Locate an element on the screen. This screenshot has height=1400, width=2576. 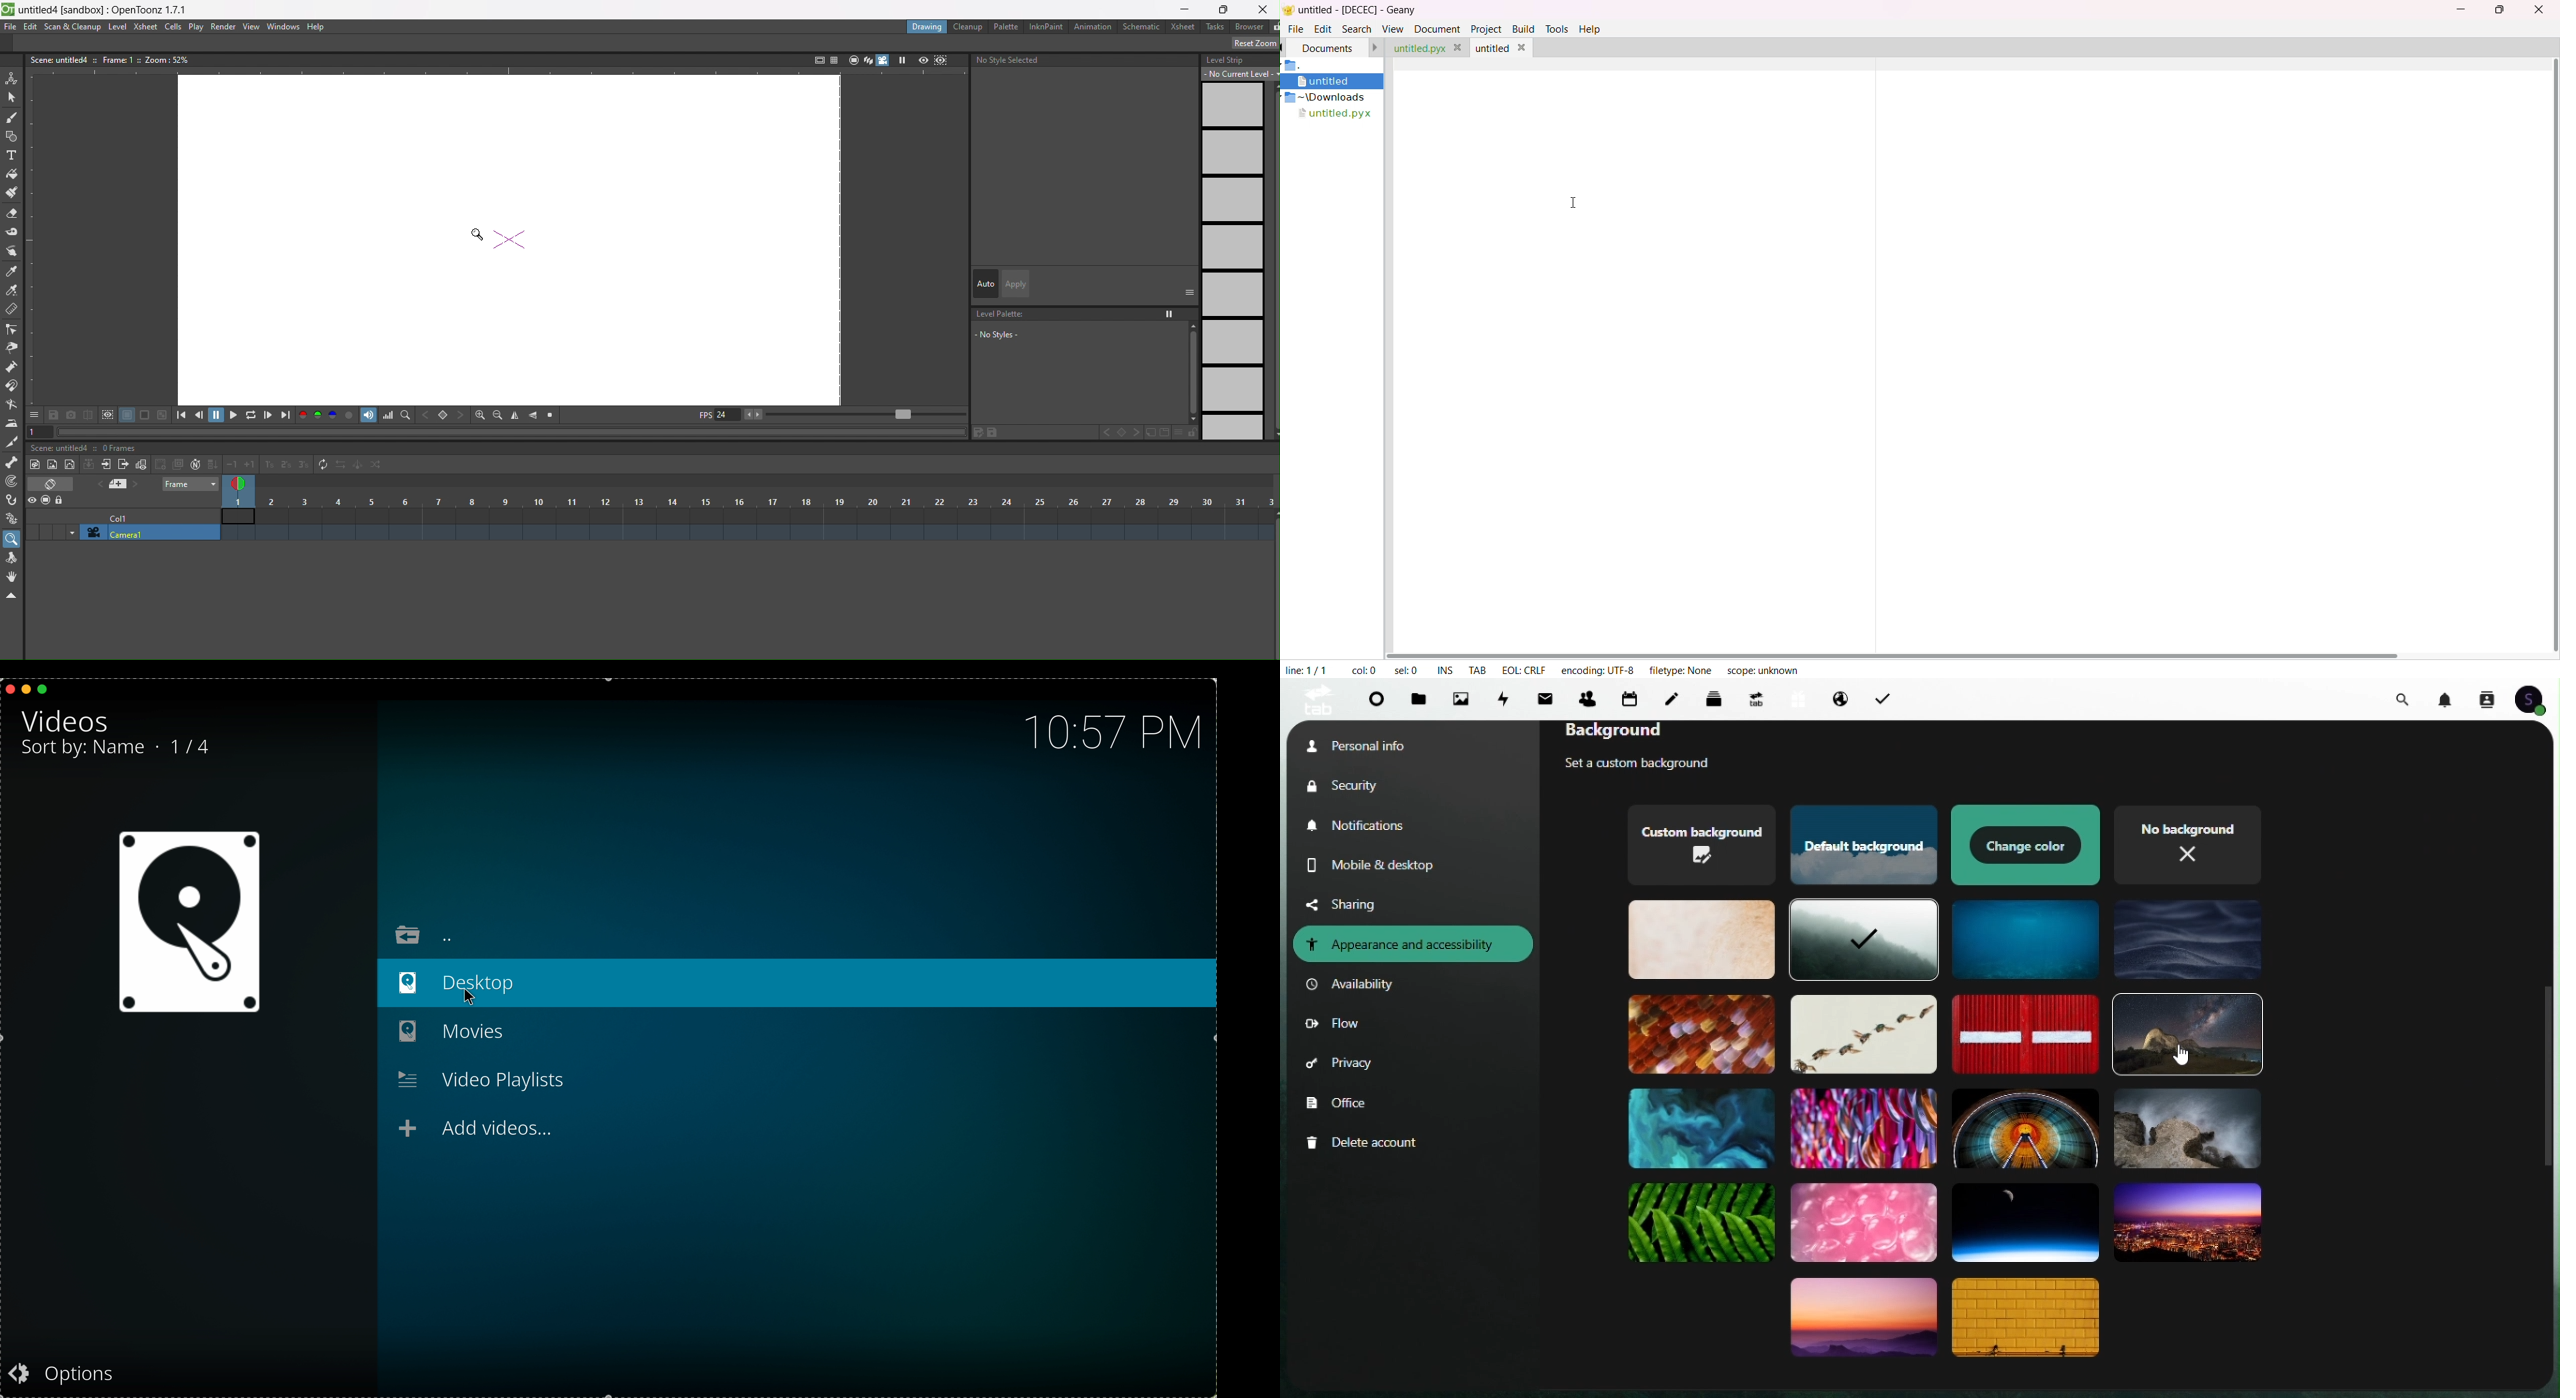
build is located at coordinates (1524, 29).